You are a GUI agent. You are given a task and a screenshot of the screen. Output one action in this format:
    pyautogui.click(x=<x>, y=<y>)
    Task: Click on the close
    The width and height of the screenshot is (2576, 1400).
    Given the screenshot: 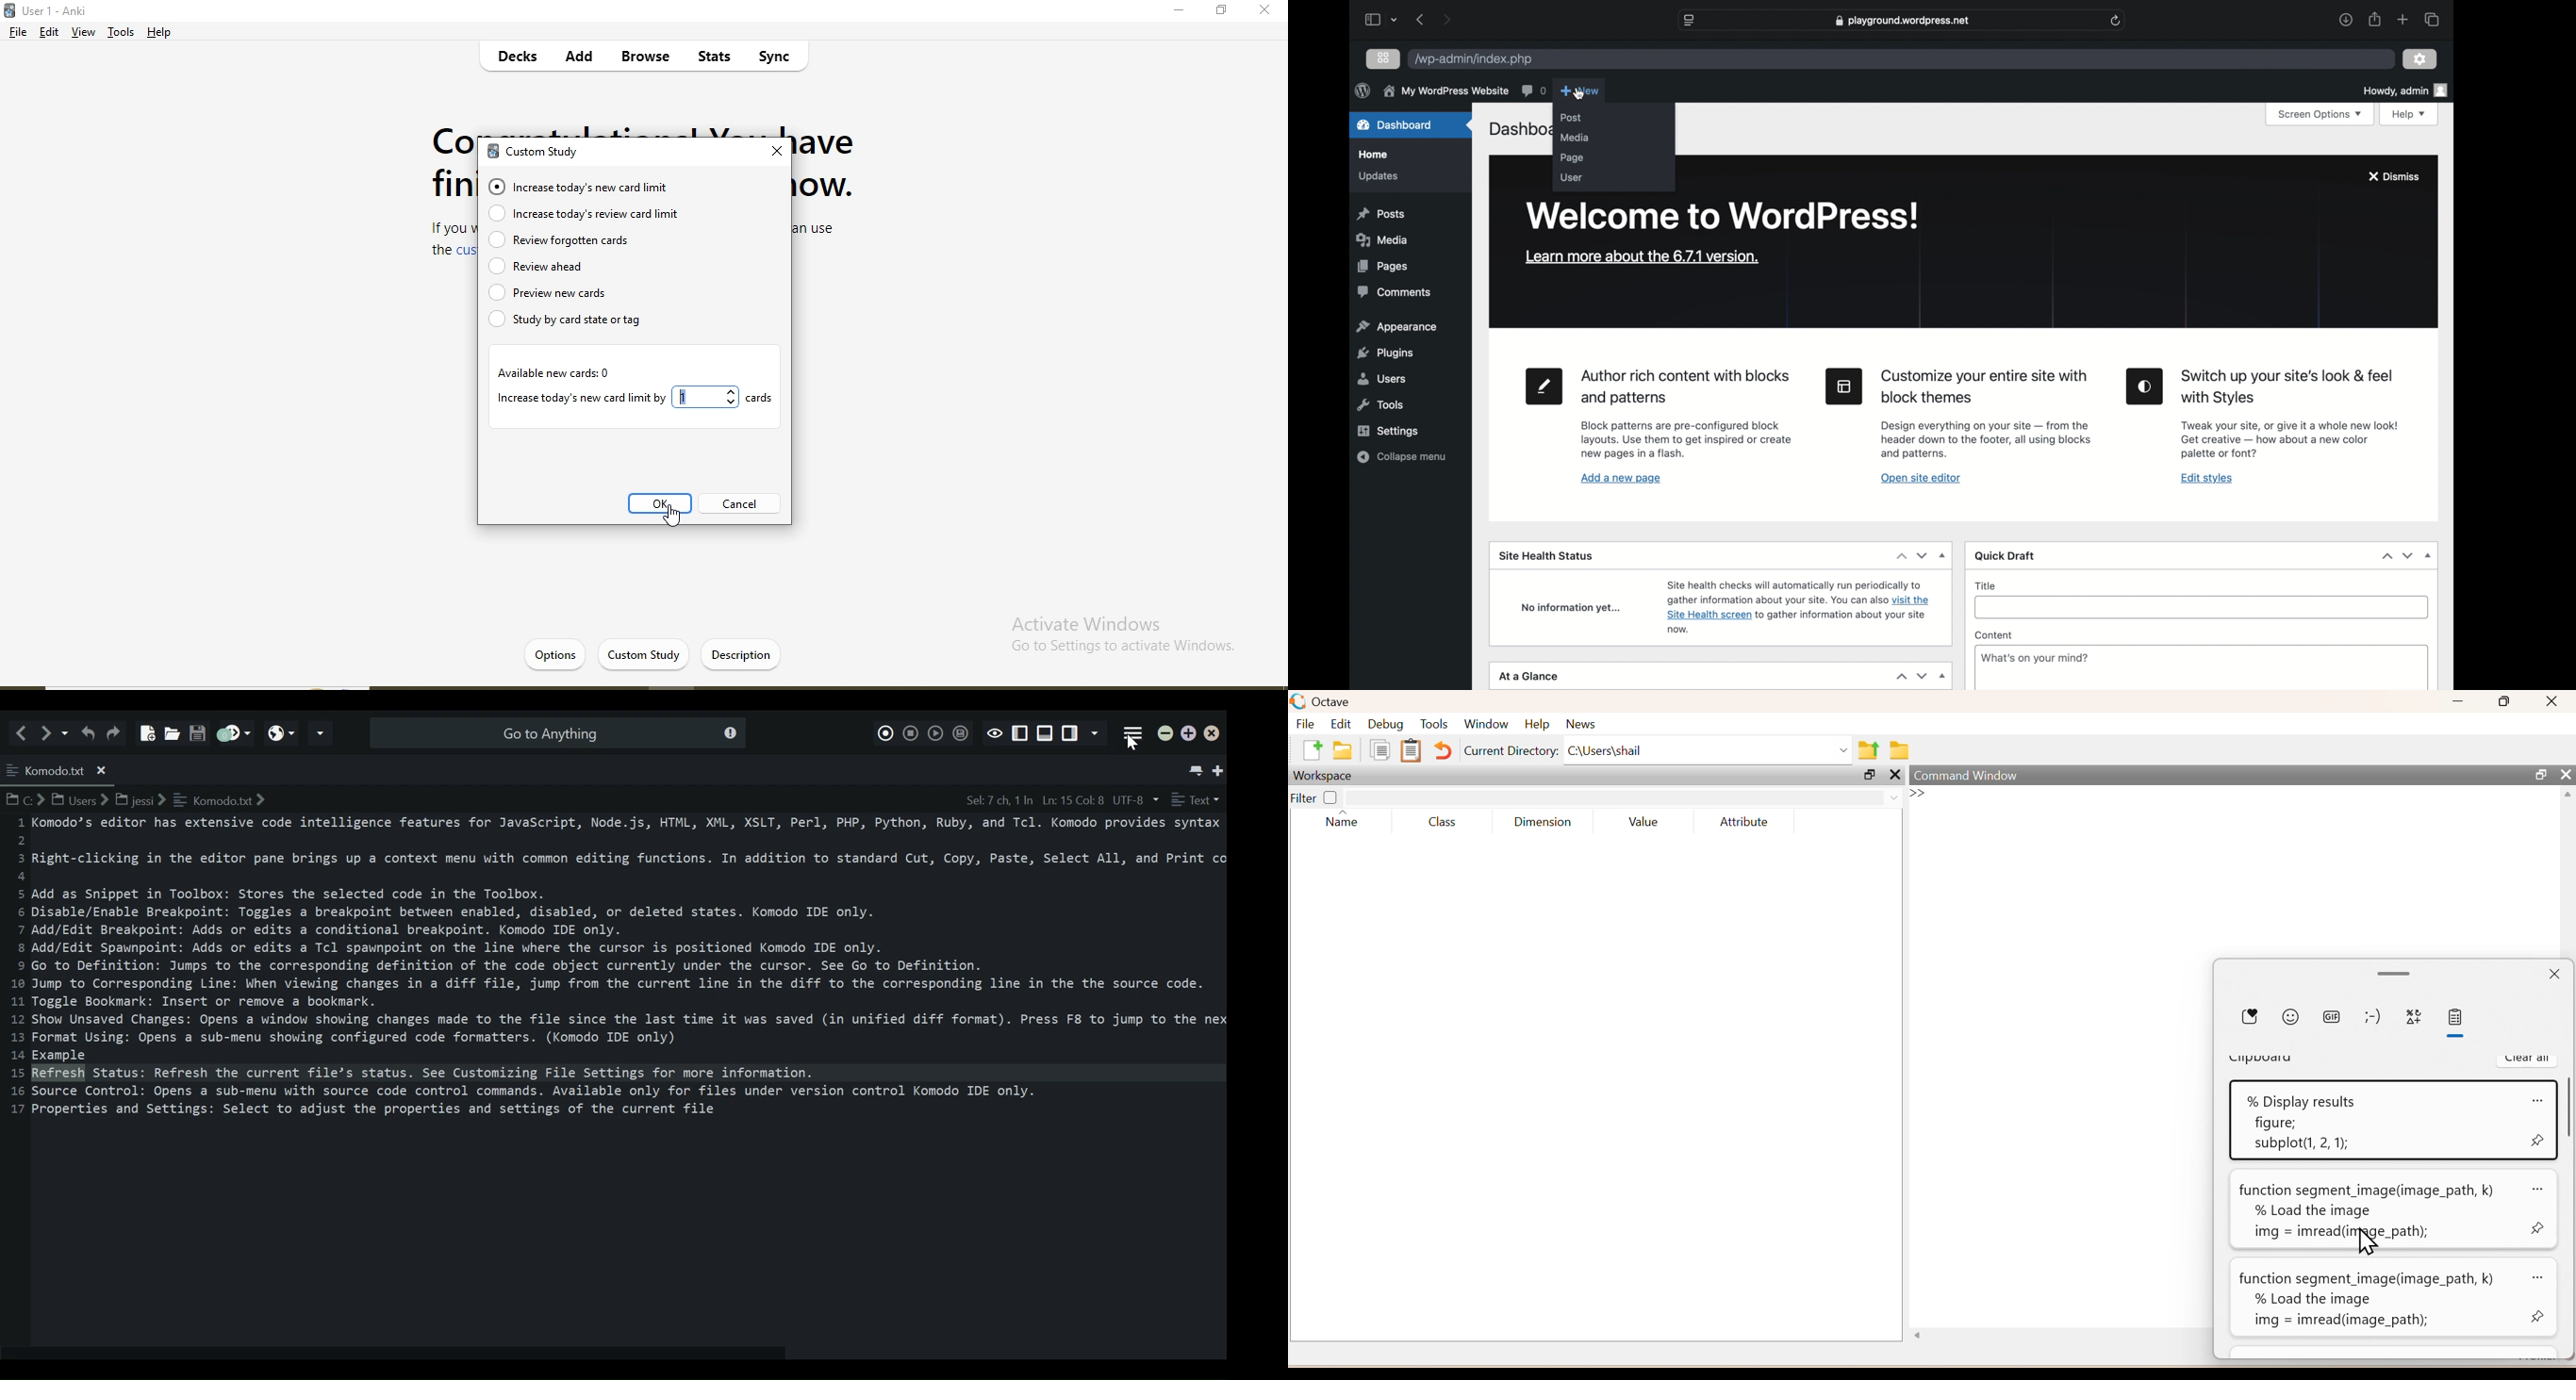 What is the action you would take?
    pyautogui.click(x=777, y=152)
    